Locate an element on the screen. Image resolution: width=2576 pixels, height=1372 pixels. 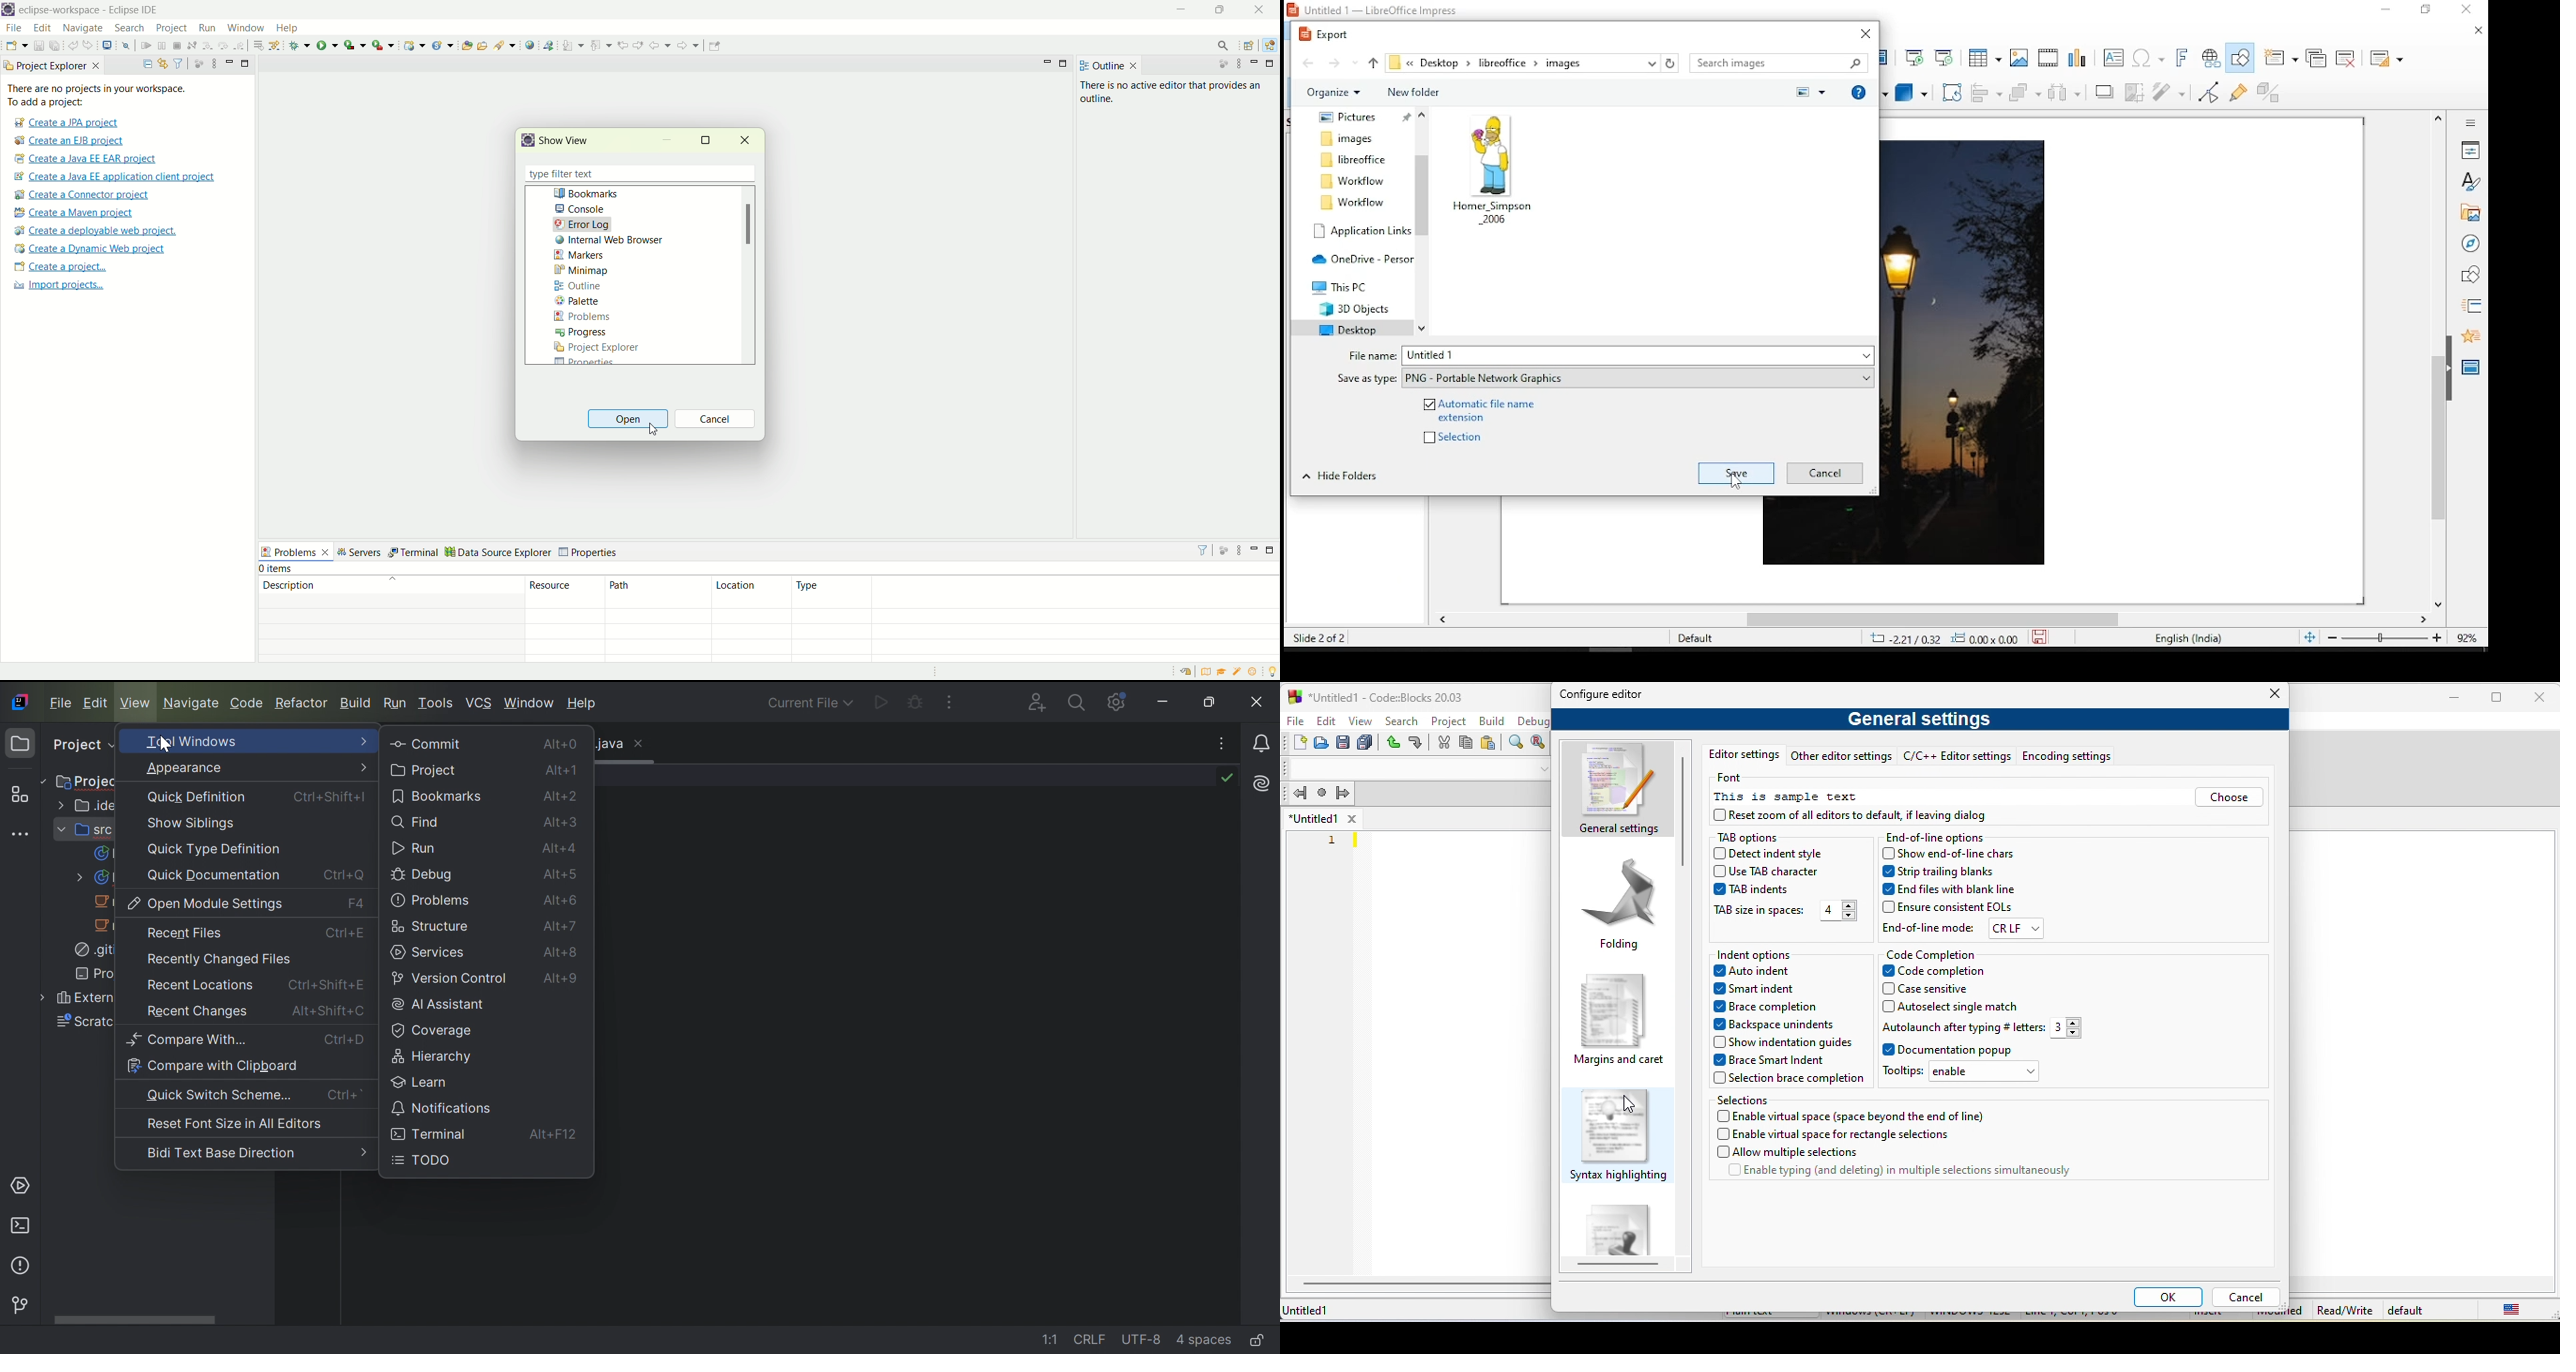
charts is located at coordinates (2082, 57).